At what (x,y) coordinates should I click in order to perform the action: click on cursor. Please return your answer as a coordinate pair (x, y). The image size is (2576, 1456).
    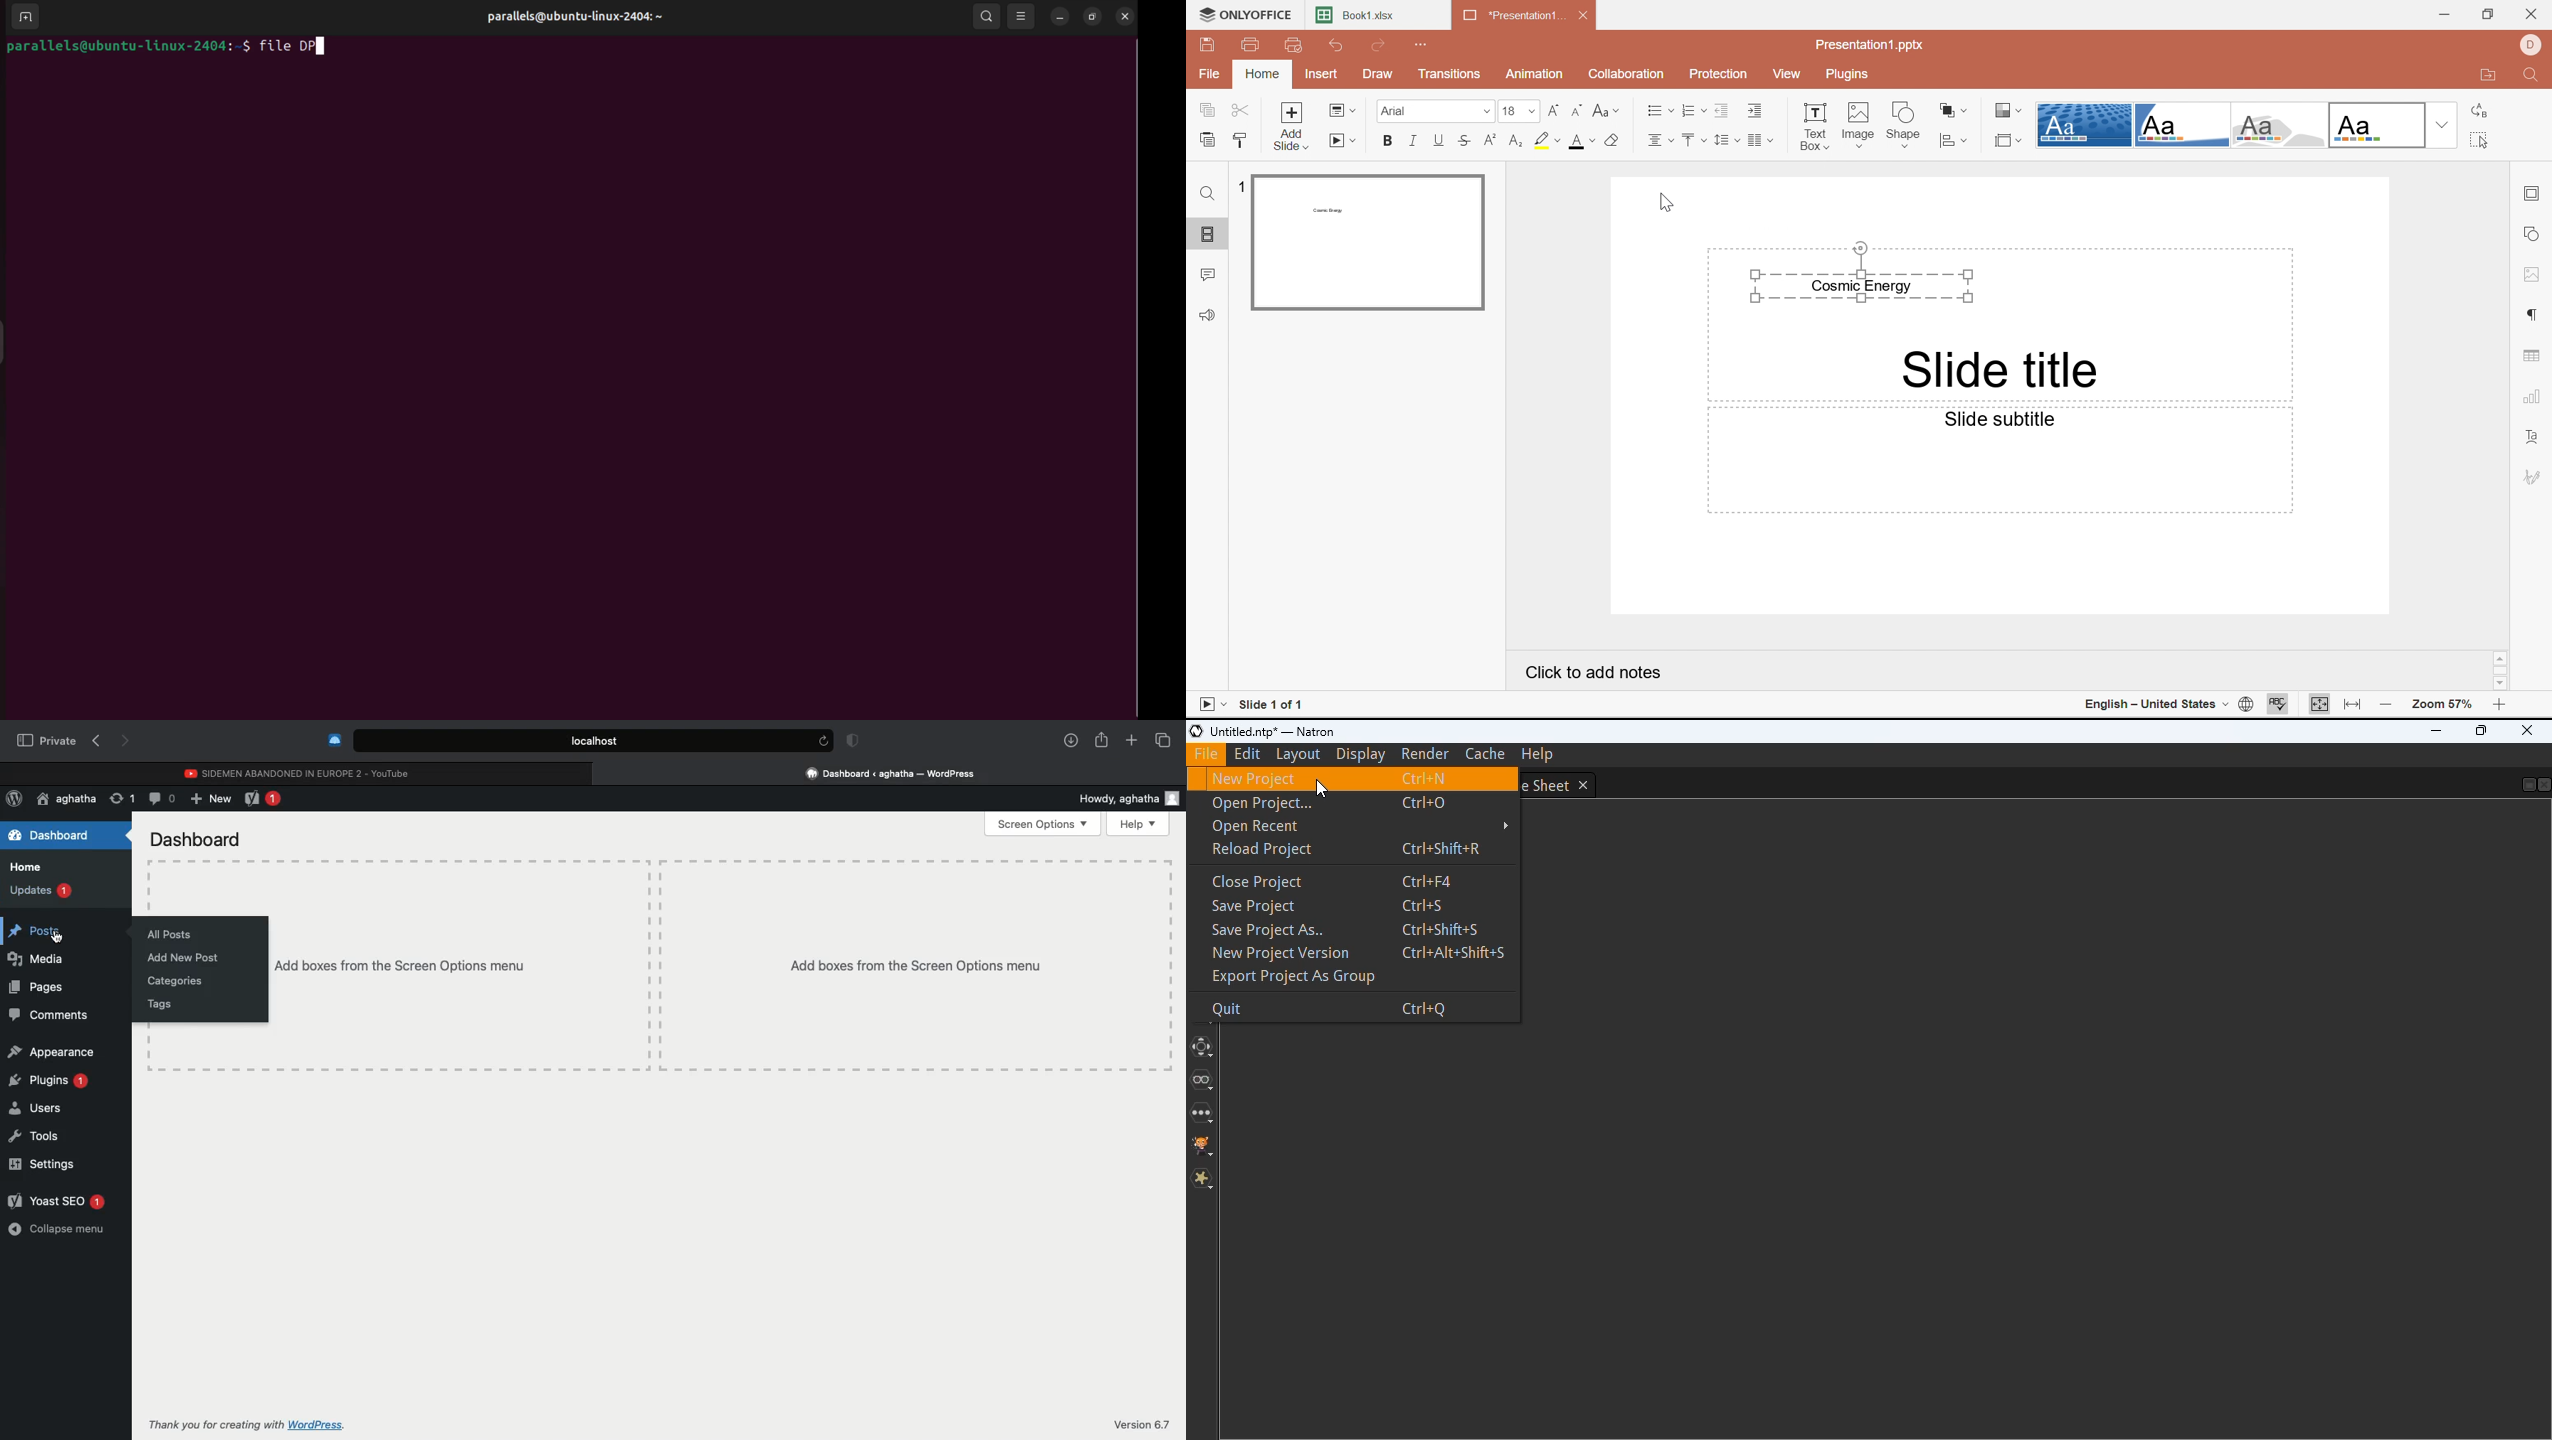
    Looking at the image, I should click on (54, 937).